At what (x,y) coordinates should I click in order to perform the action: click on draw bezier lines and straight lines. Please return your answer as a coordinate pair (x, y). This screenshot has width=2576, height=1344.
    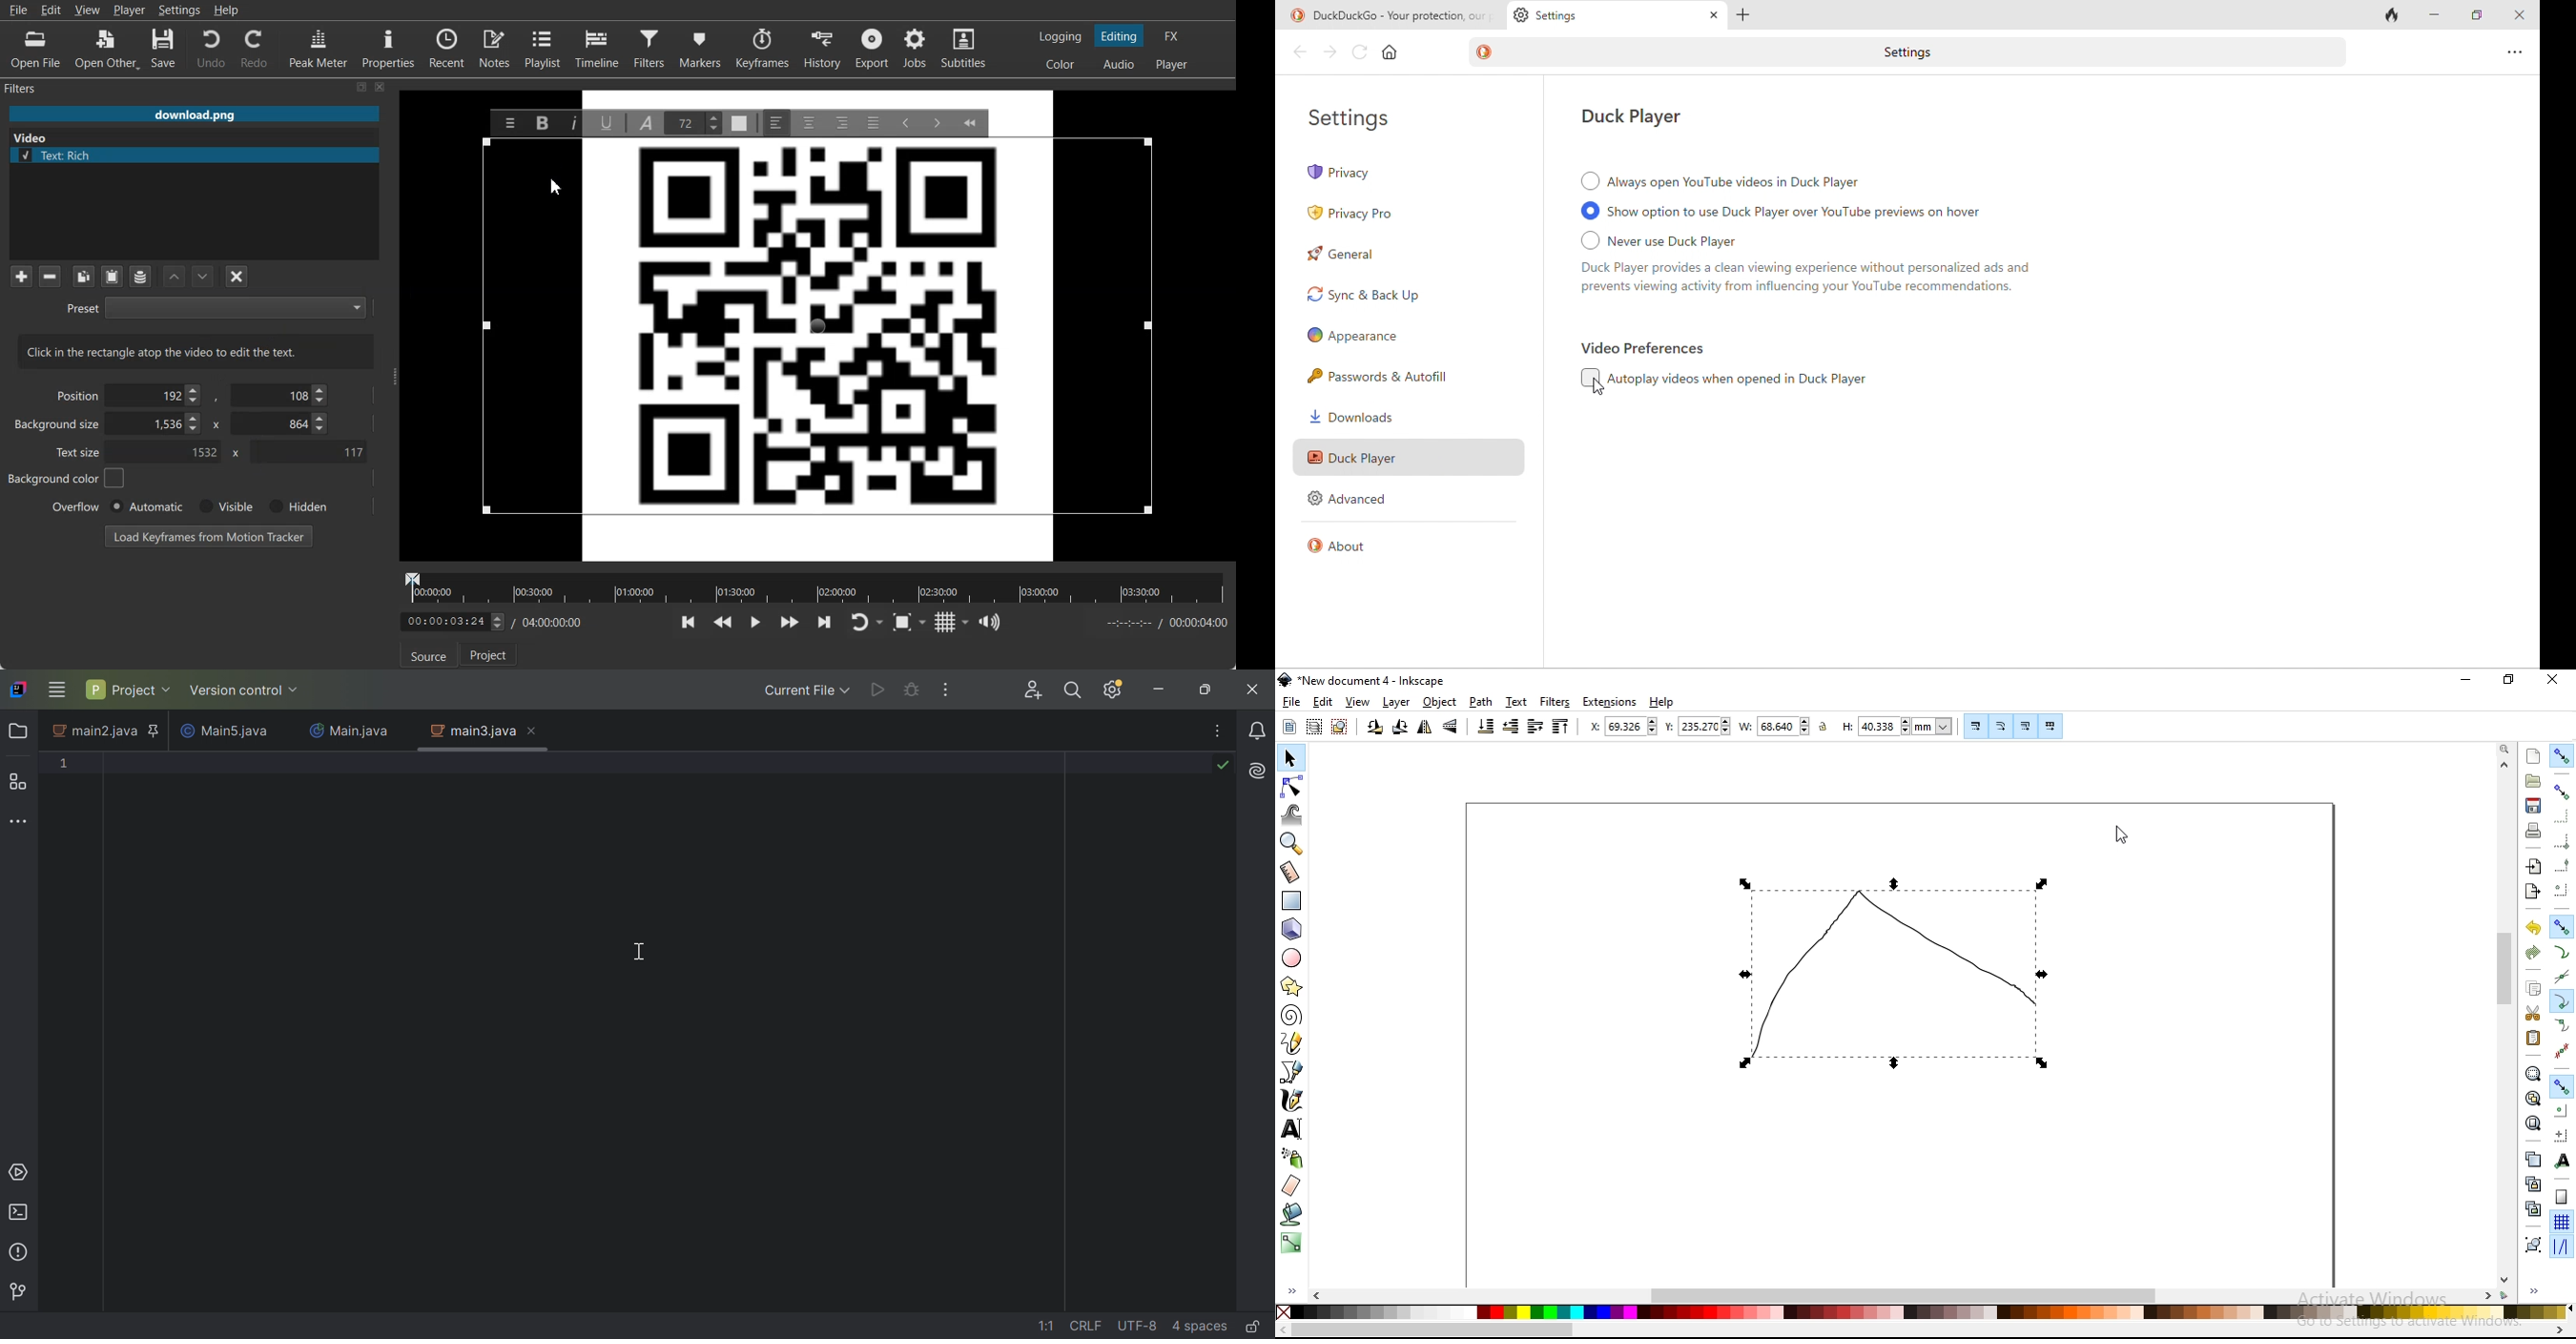
    Looking at the image, I should click on (1292, 1072).